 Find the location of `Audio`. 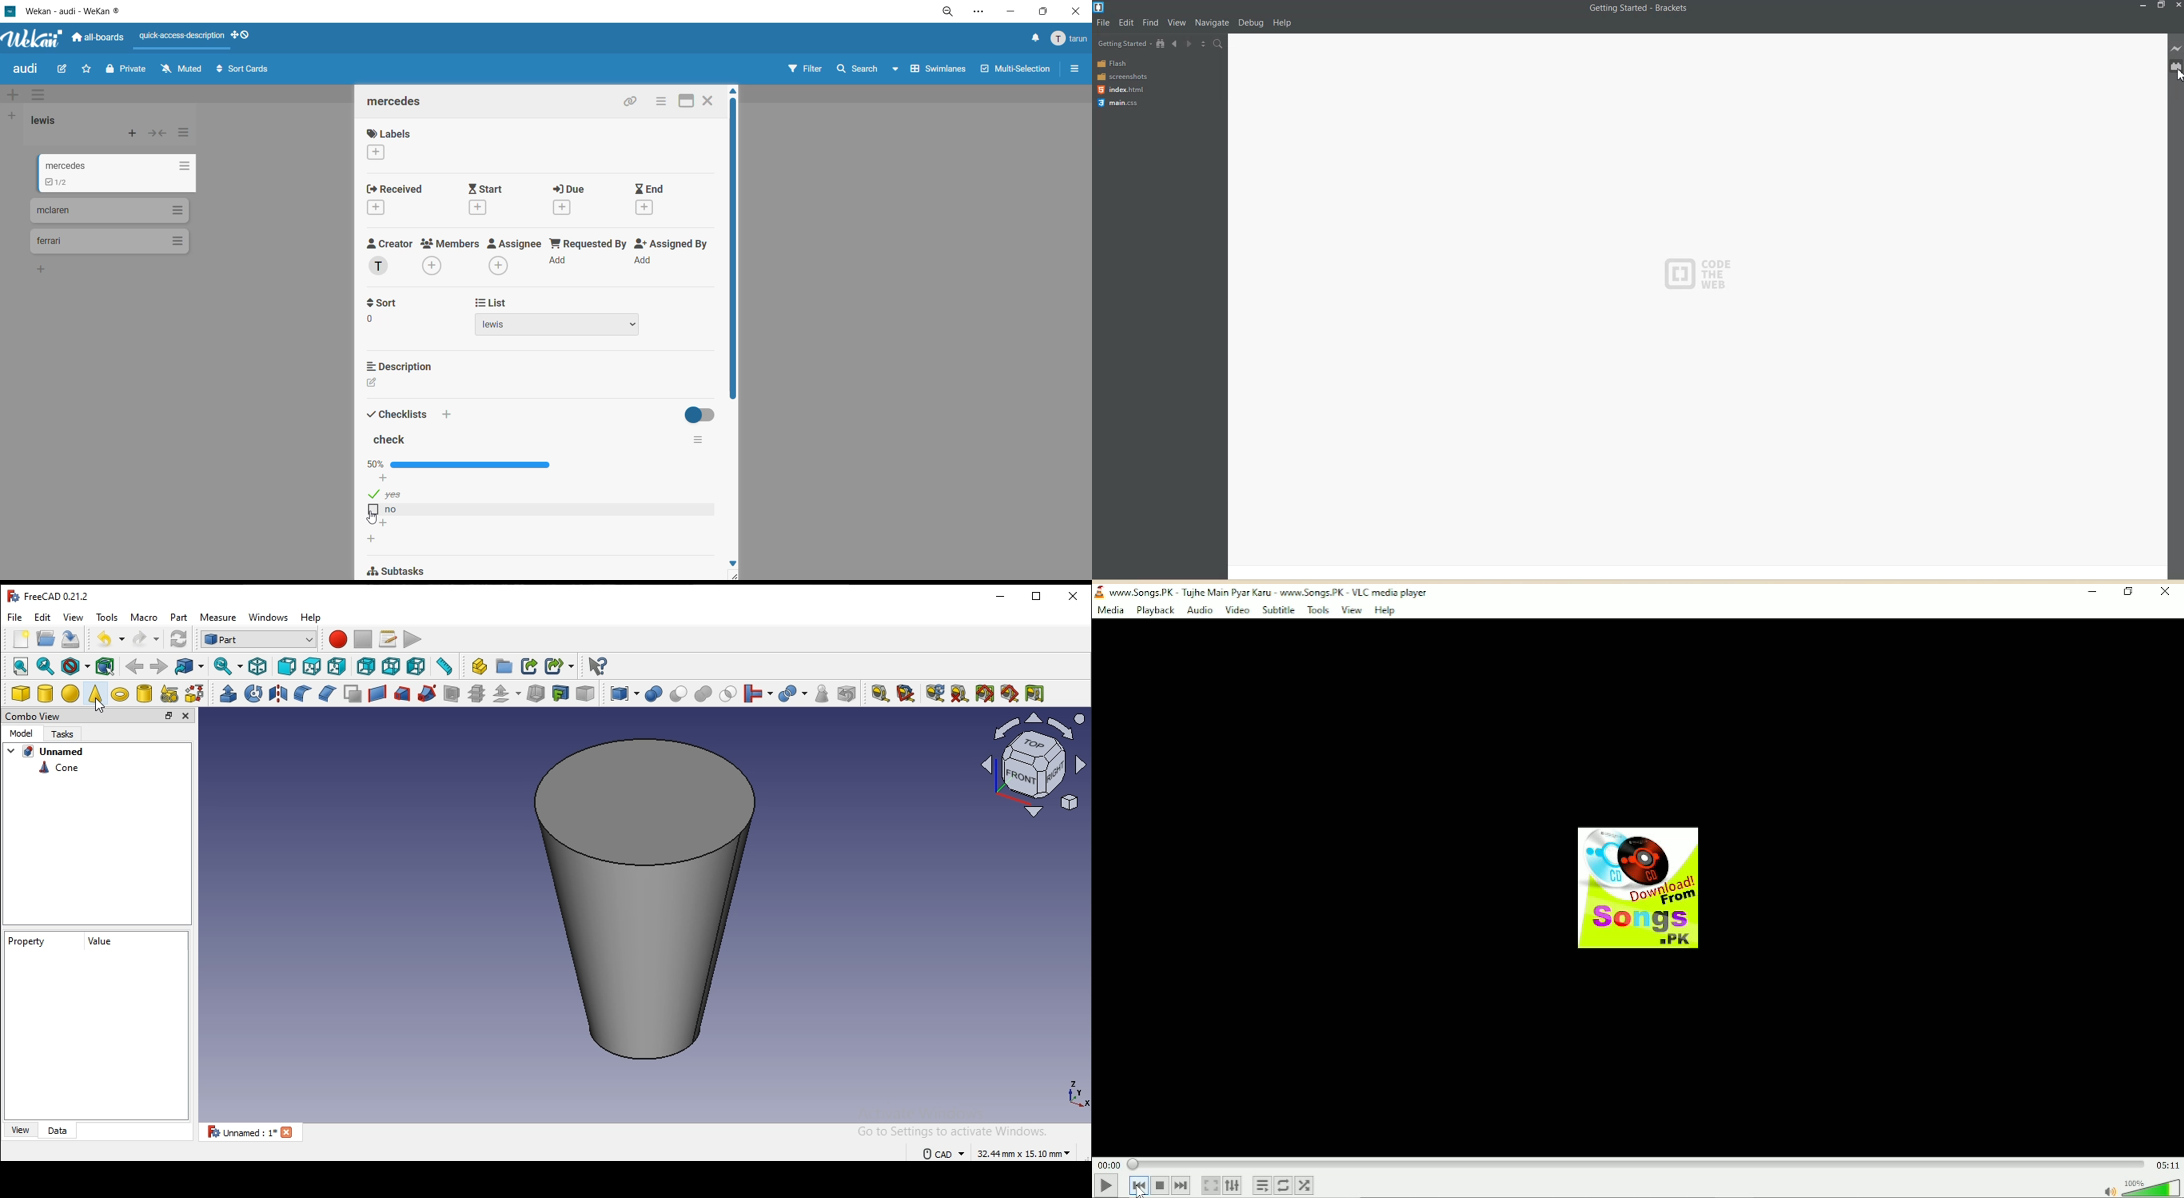

Audio is located at coordinates (1198, 610).